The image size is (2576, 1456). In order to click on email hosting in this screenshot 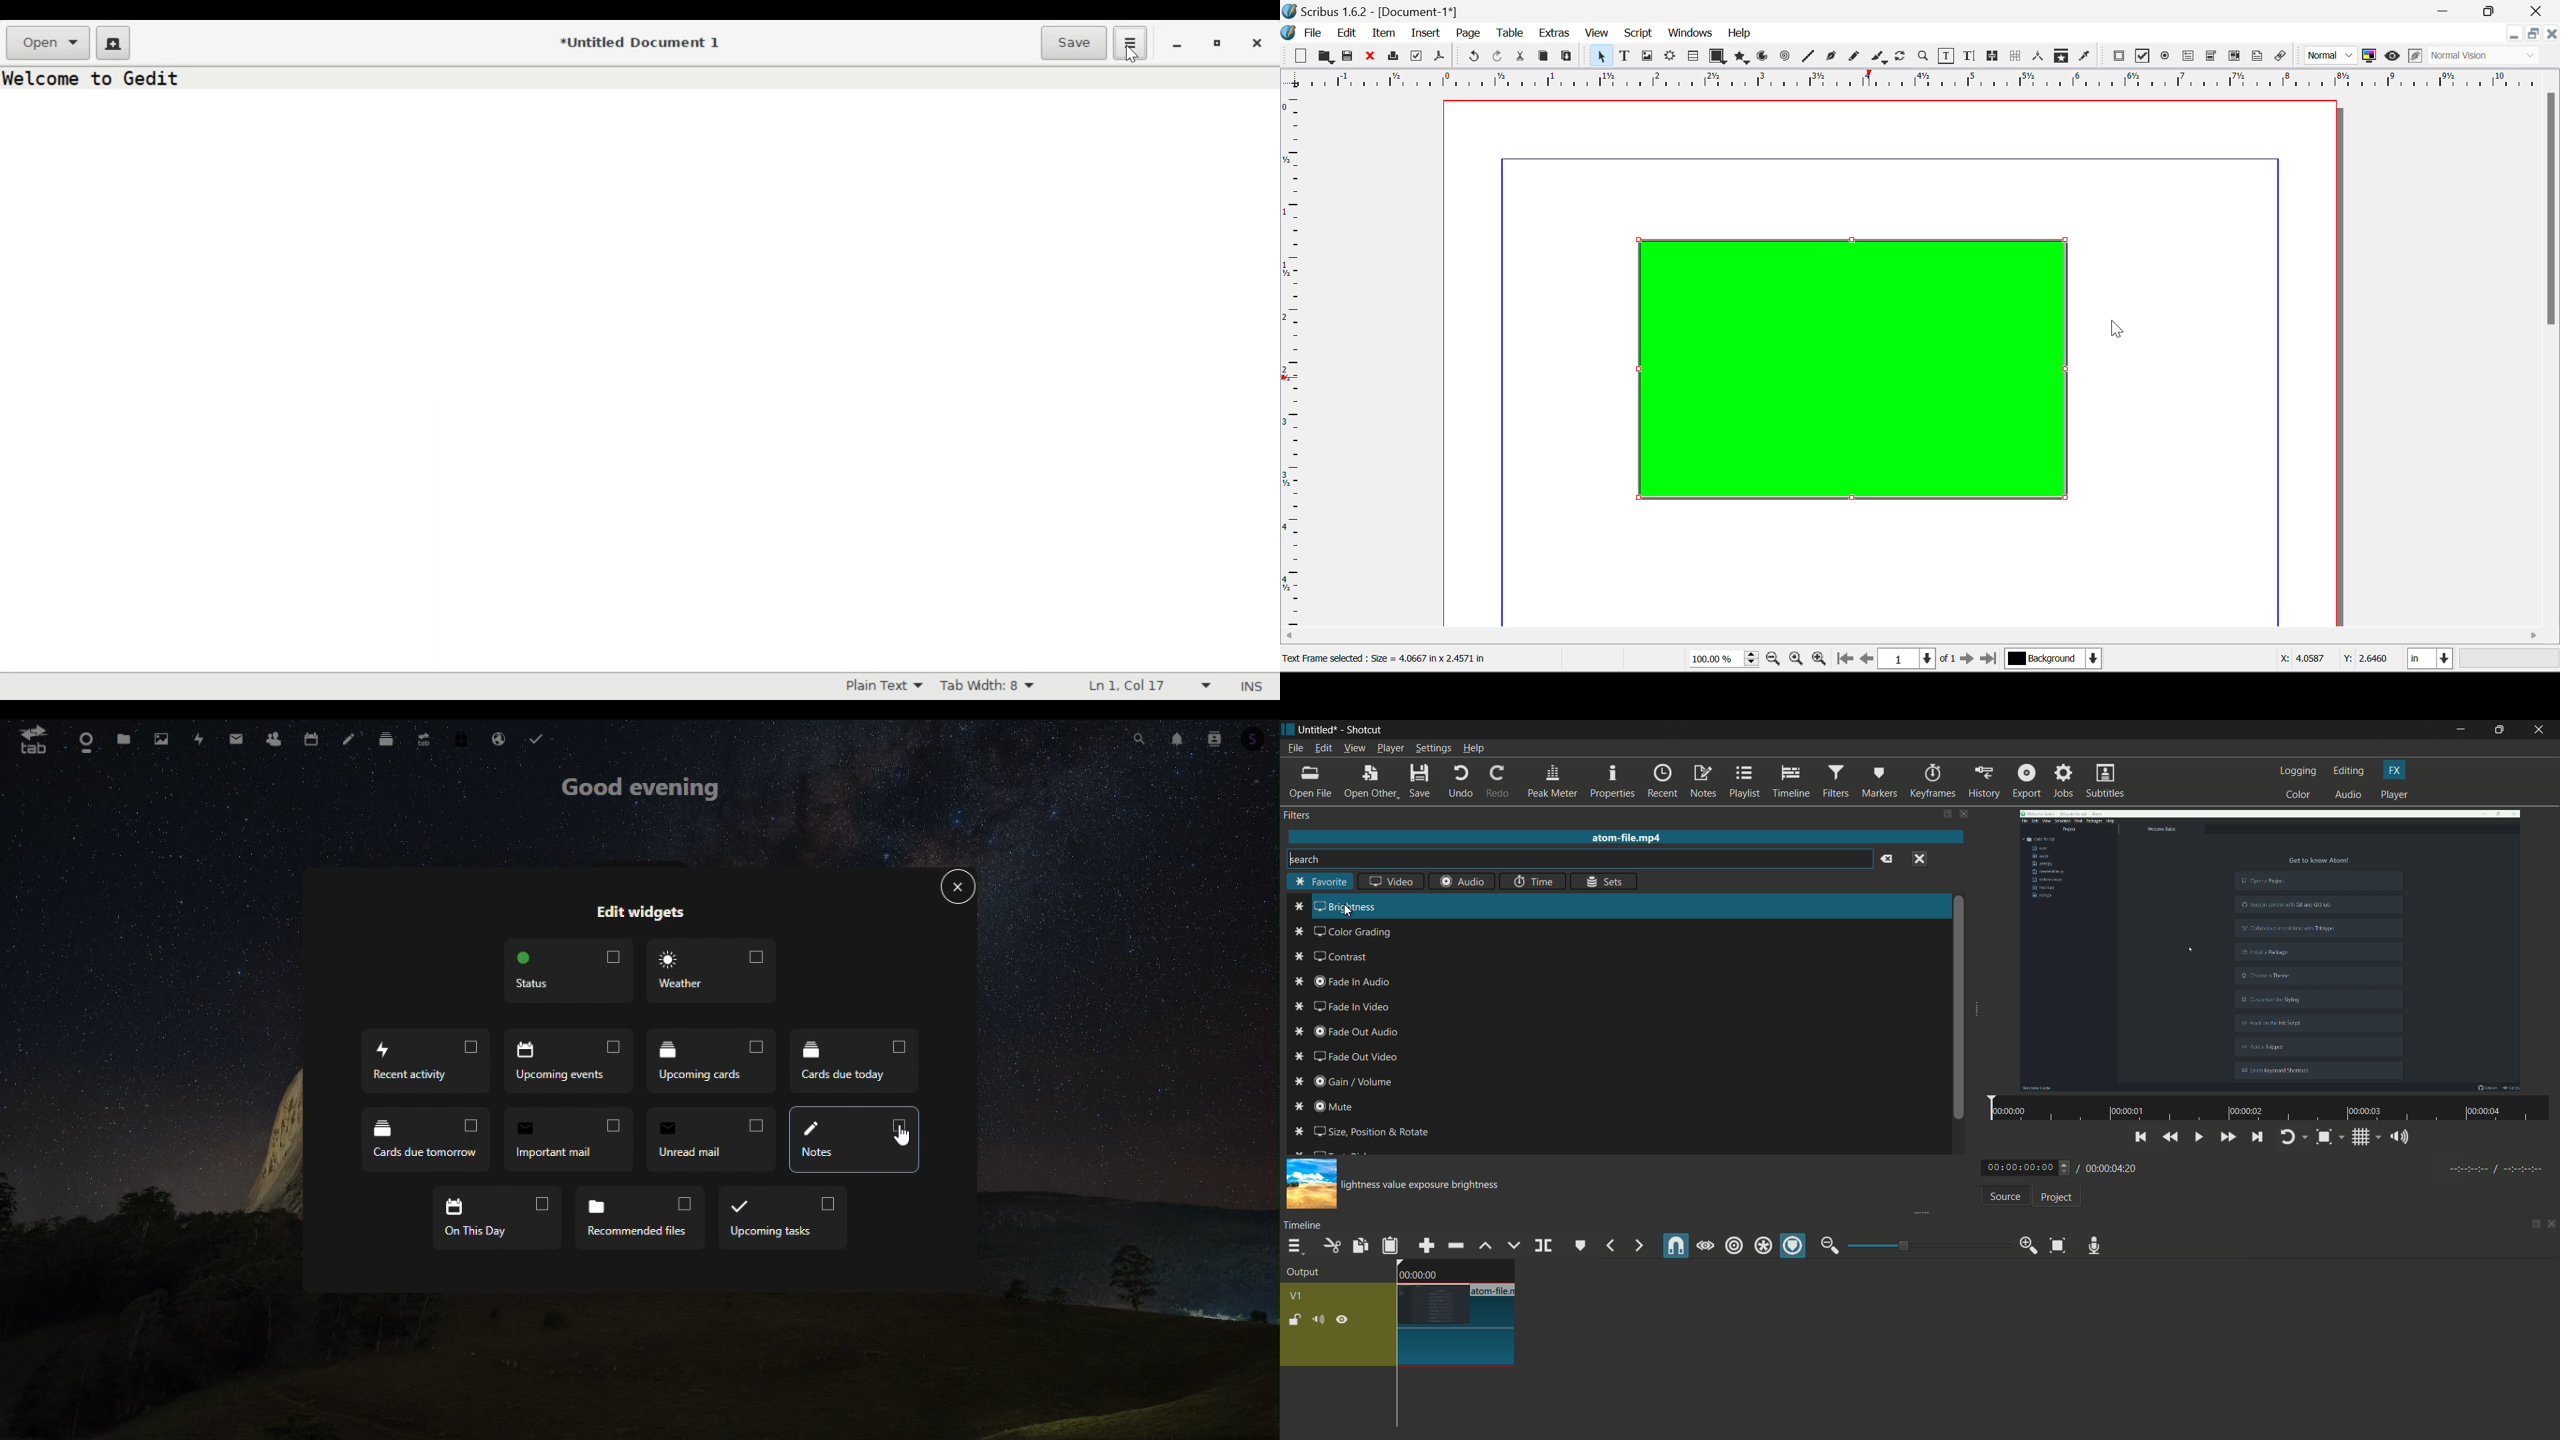, I will do `click(501, 739)`.